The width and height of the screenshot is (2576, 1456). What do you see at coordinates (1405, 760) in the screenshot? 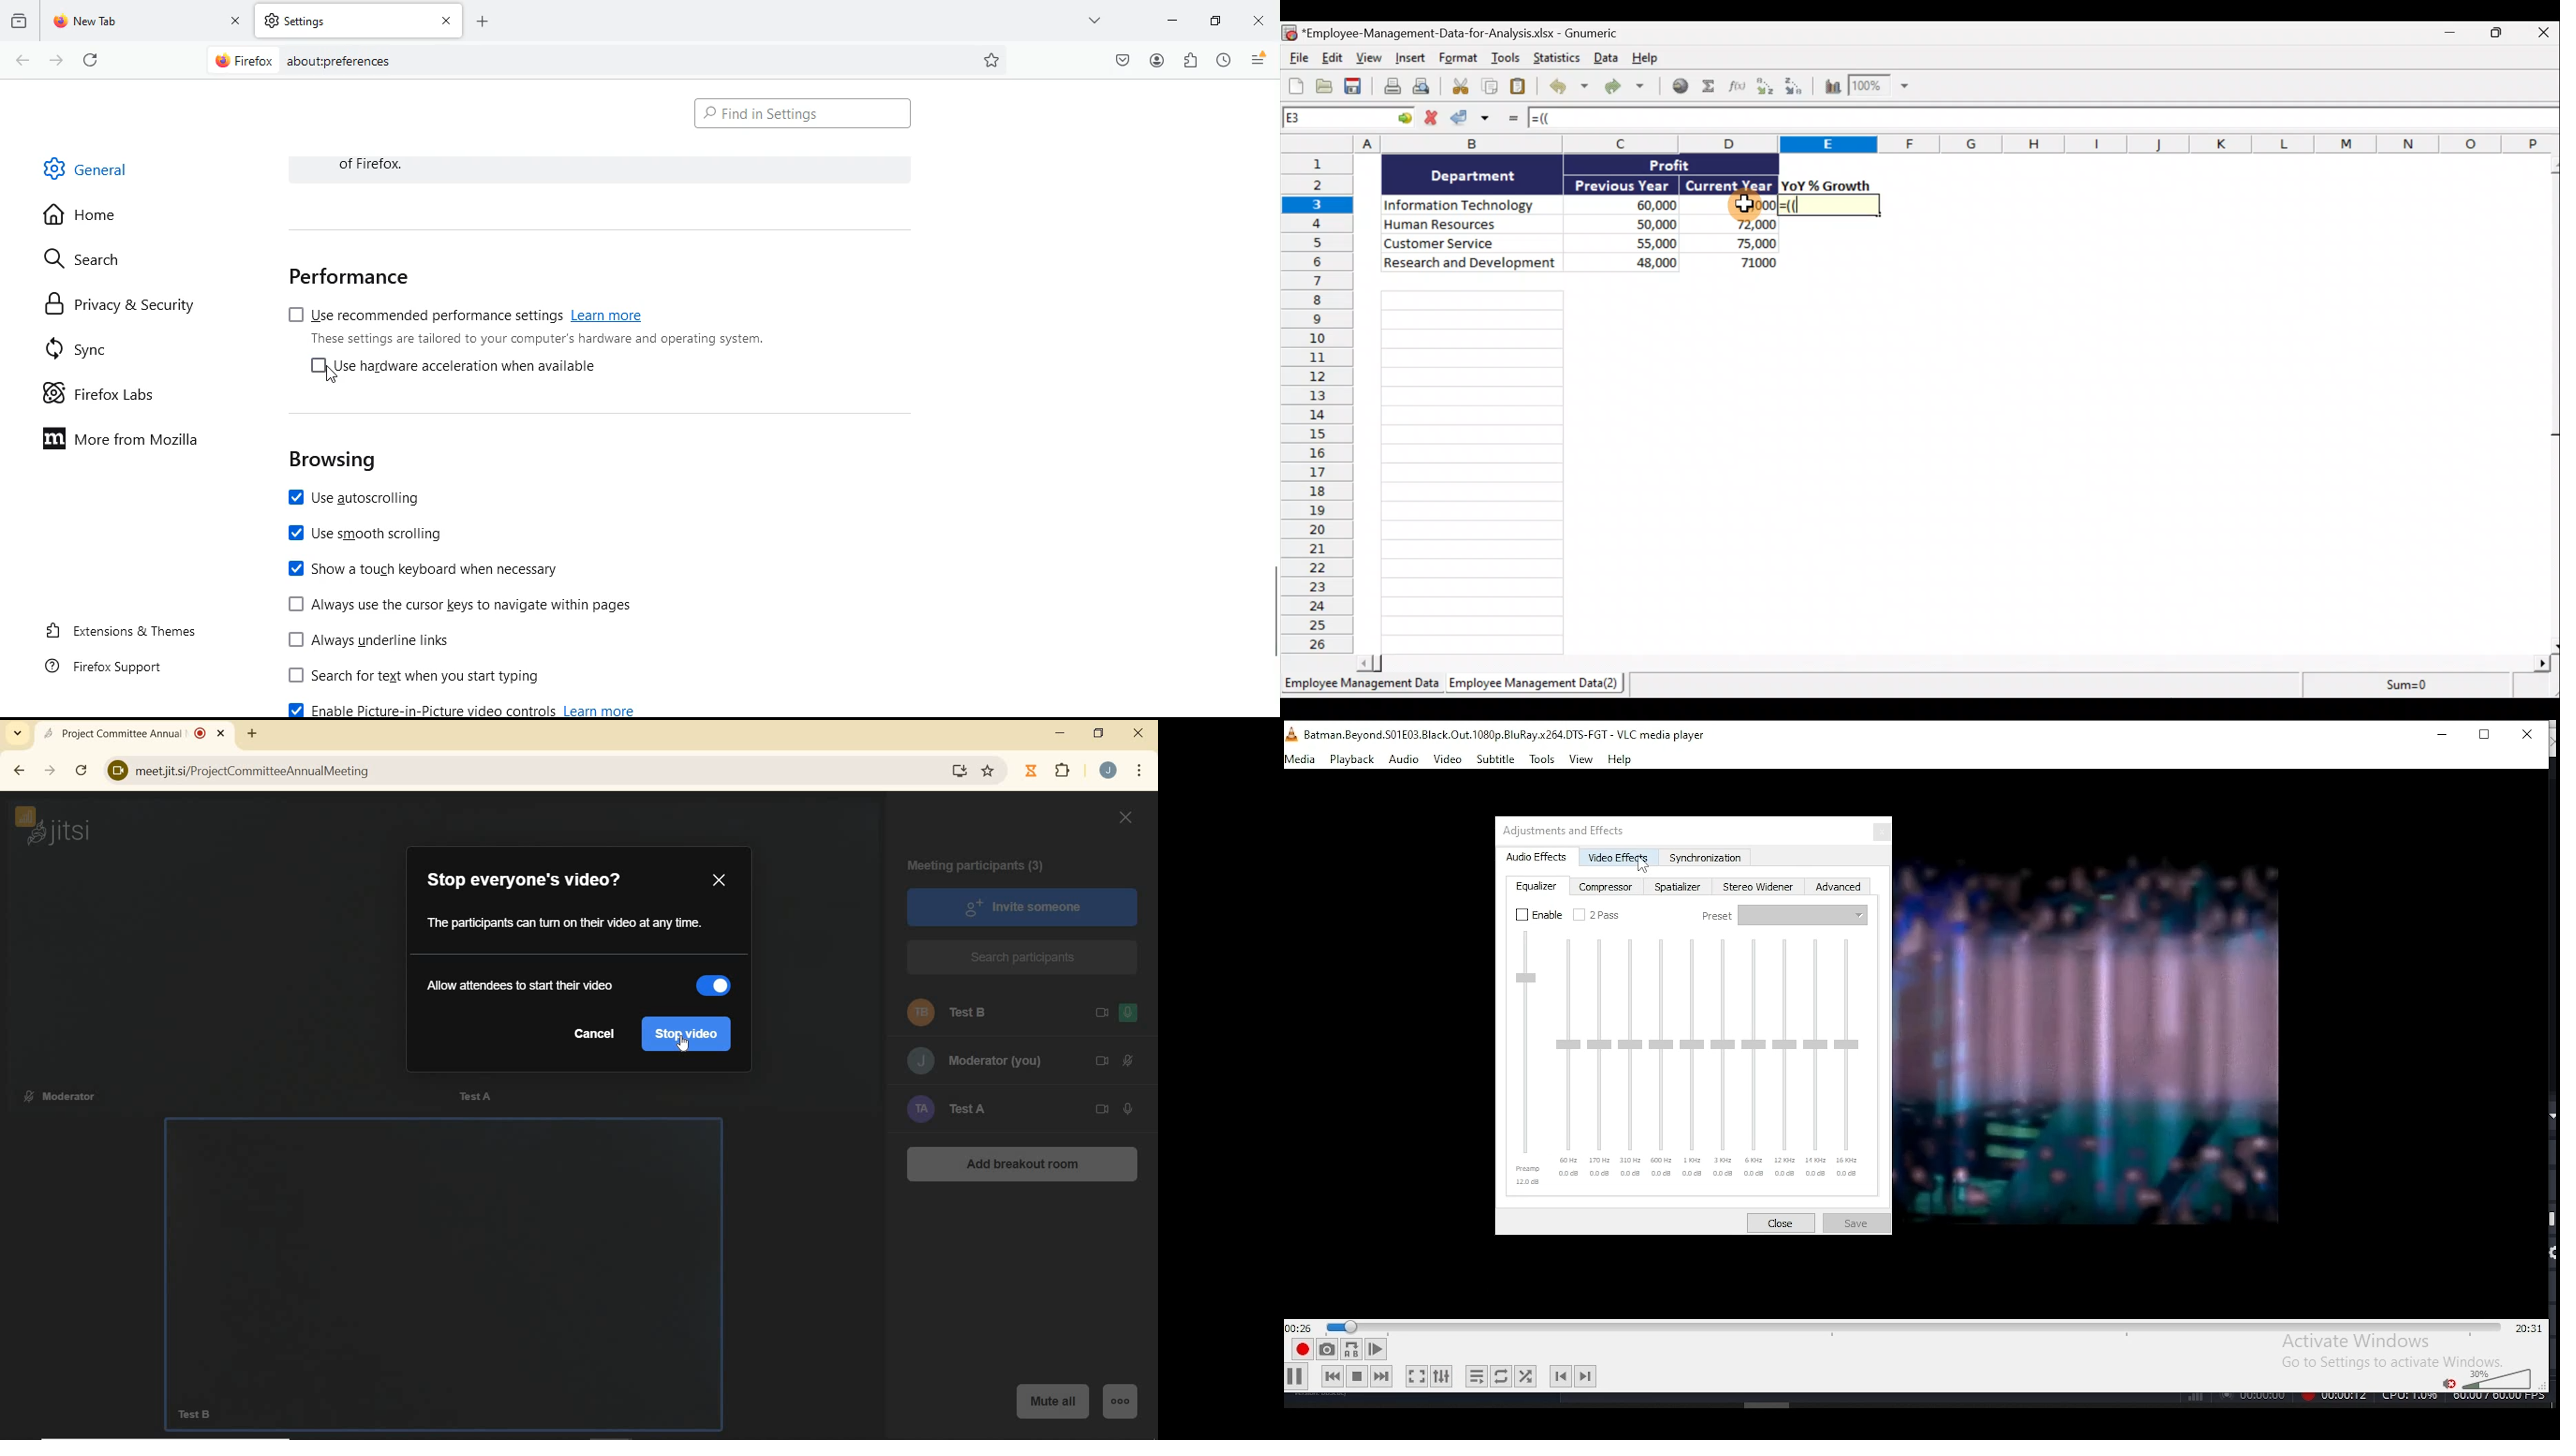
I see `audio` at bounding box center [1405, 760].